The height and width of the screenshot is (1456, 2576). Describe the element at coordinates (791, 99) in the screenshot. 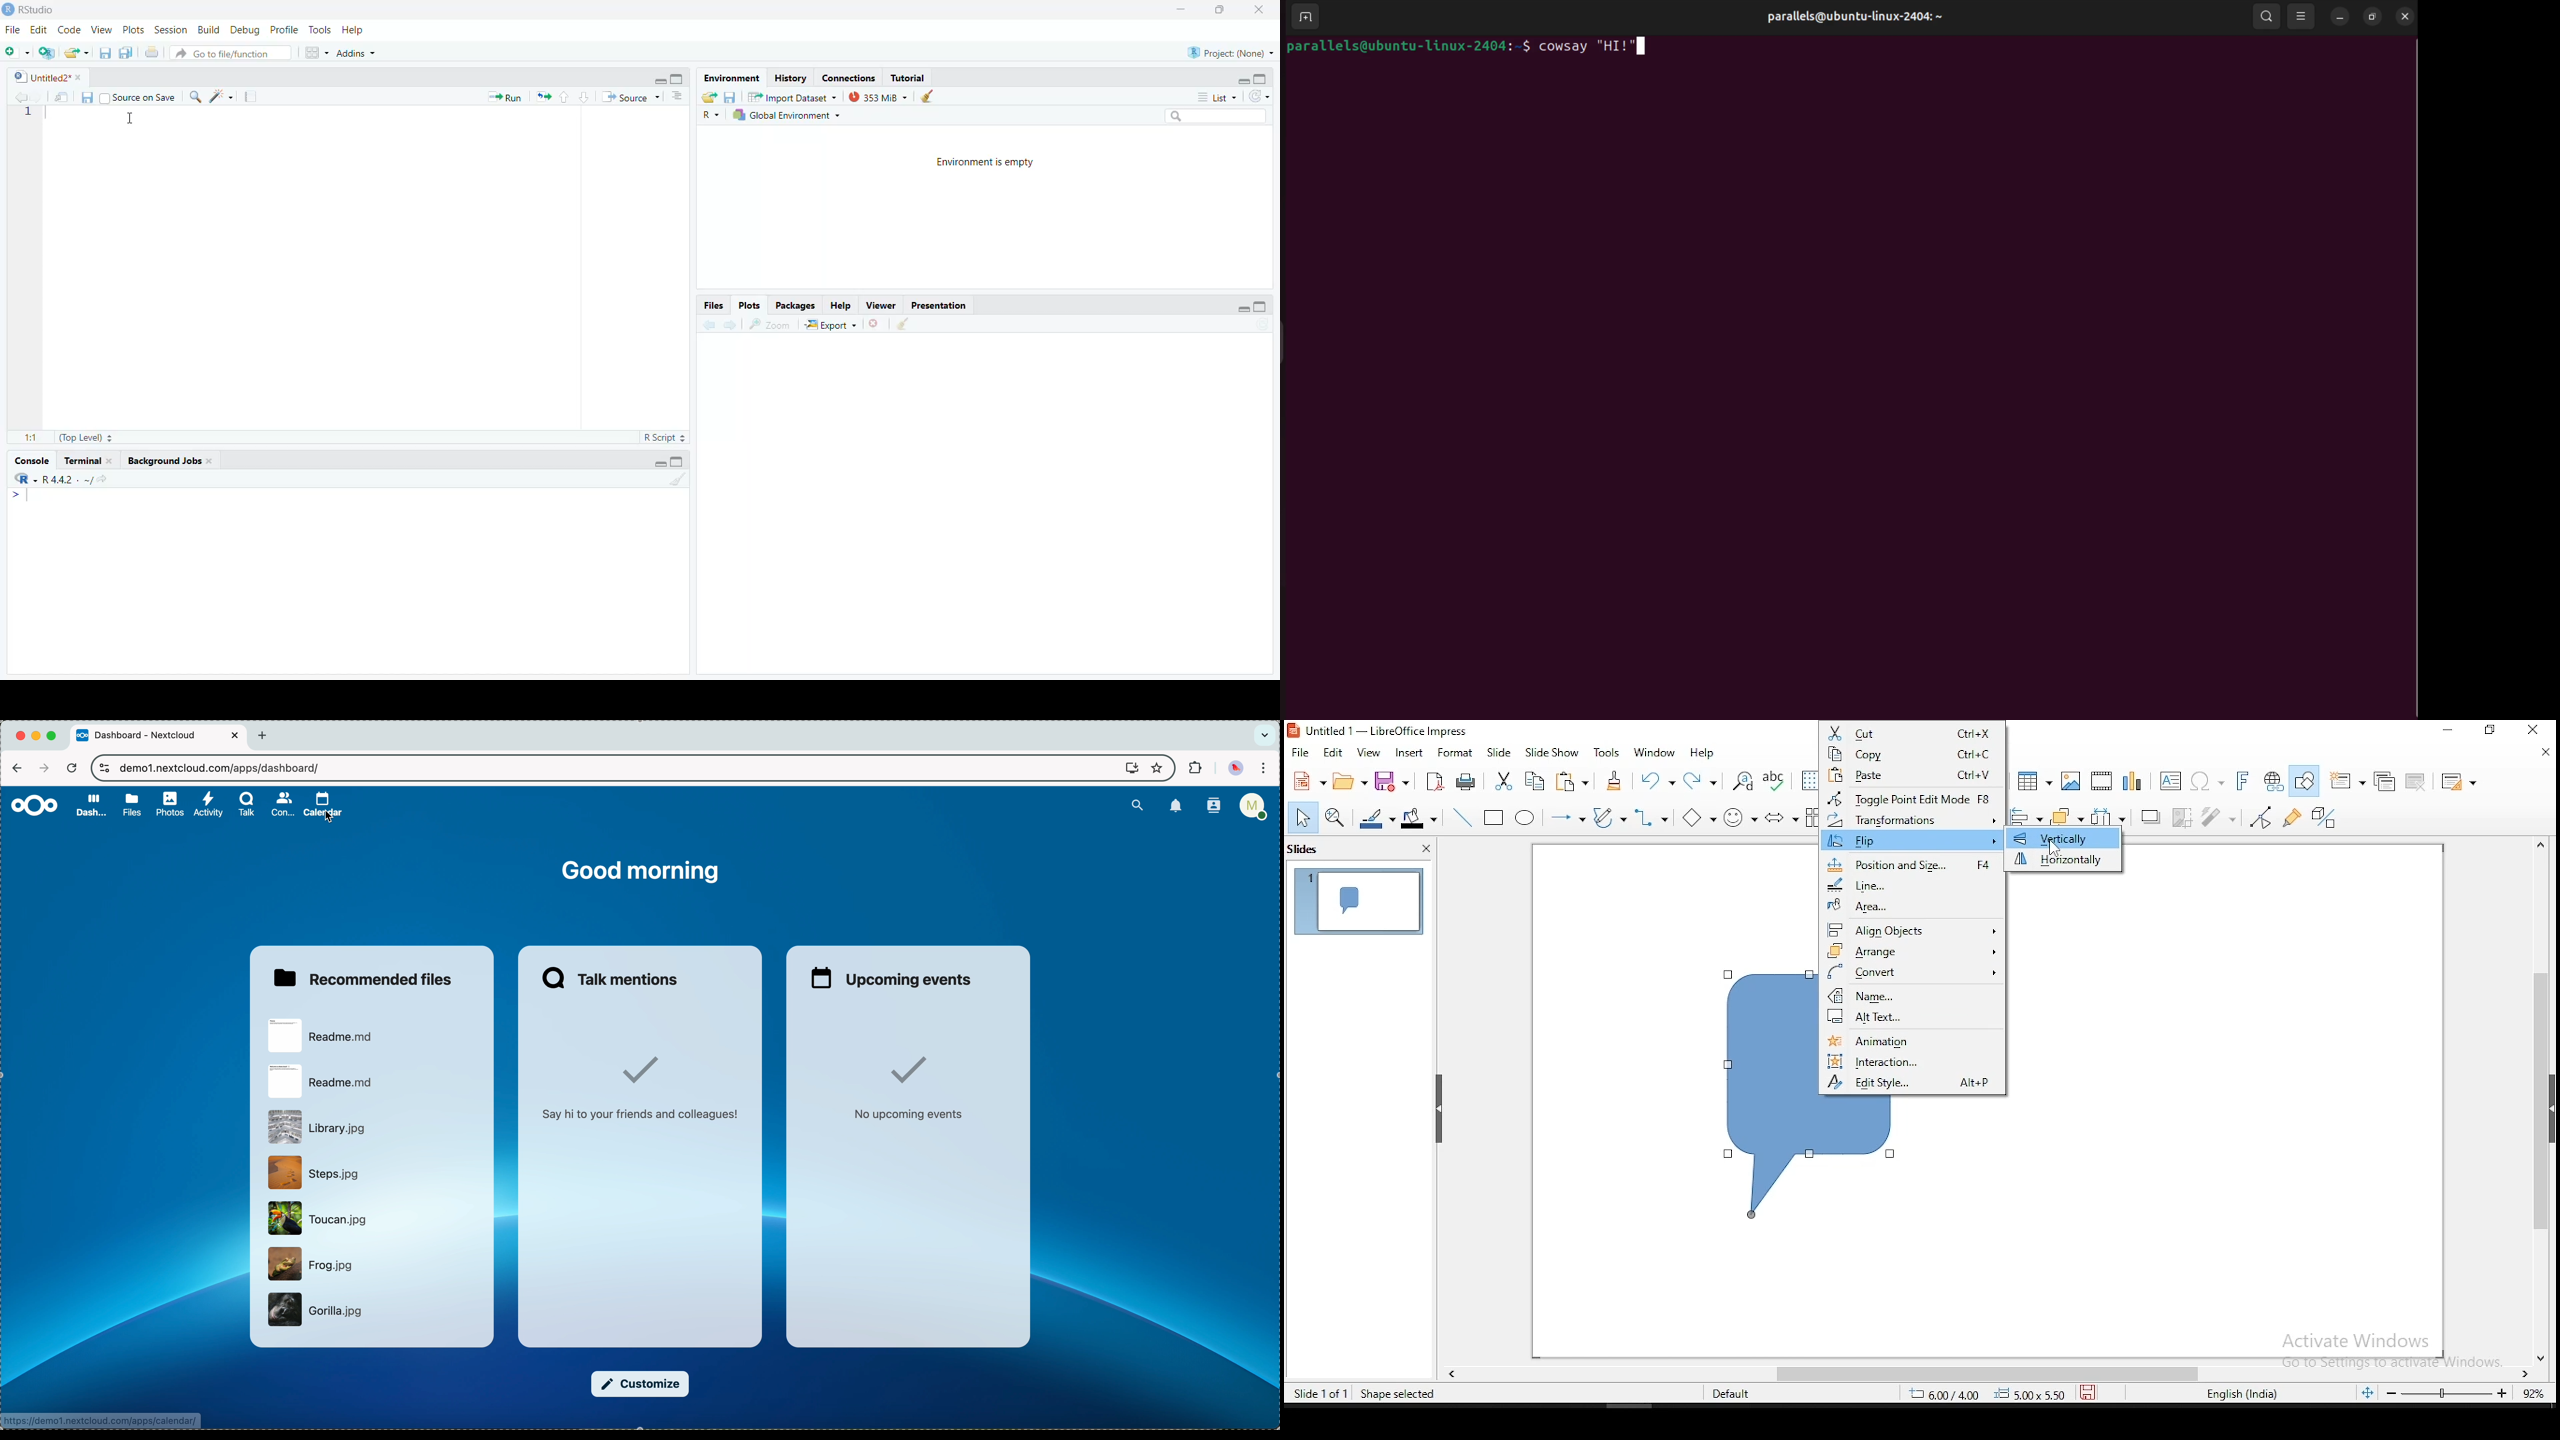

I see ` Import Dataset ~` at that location.